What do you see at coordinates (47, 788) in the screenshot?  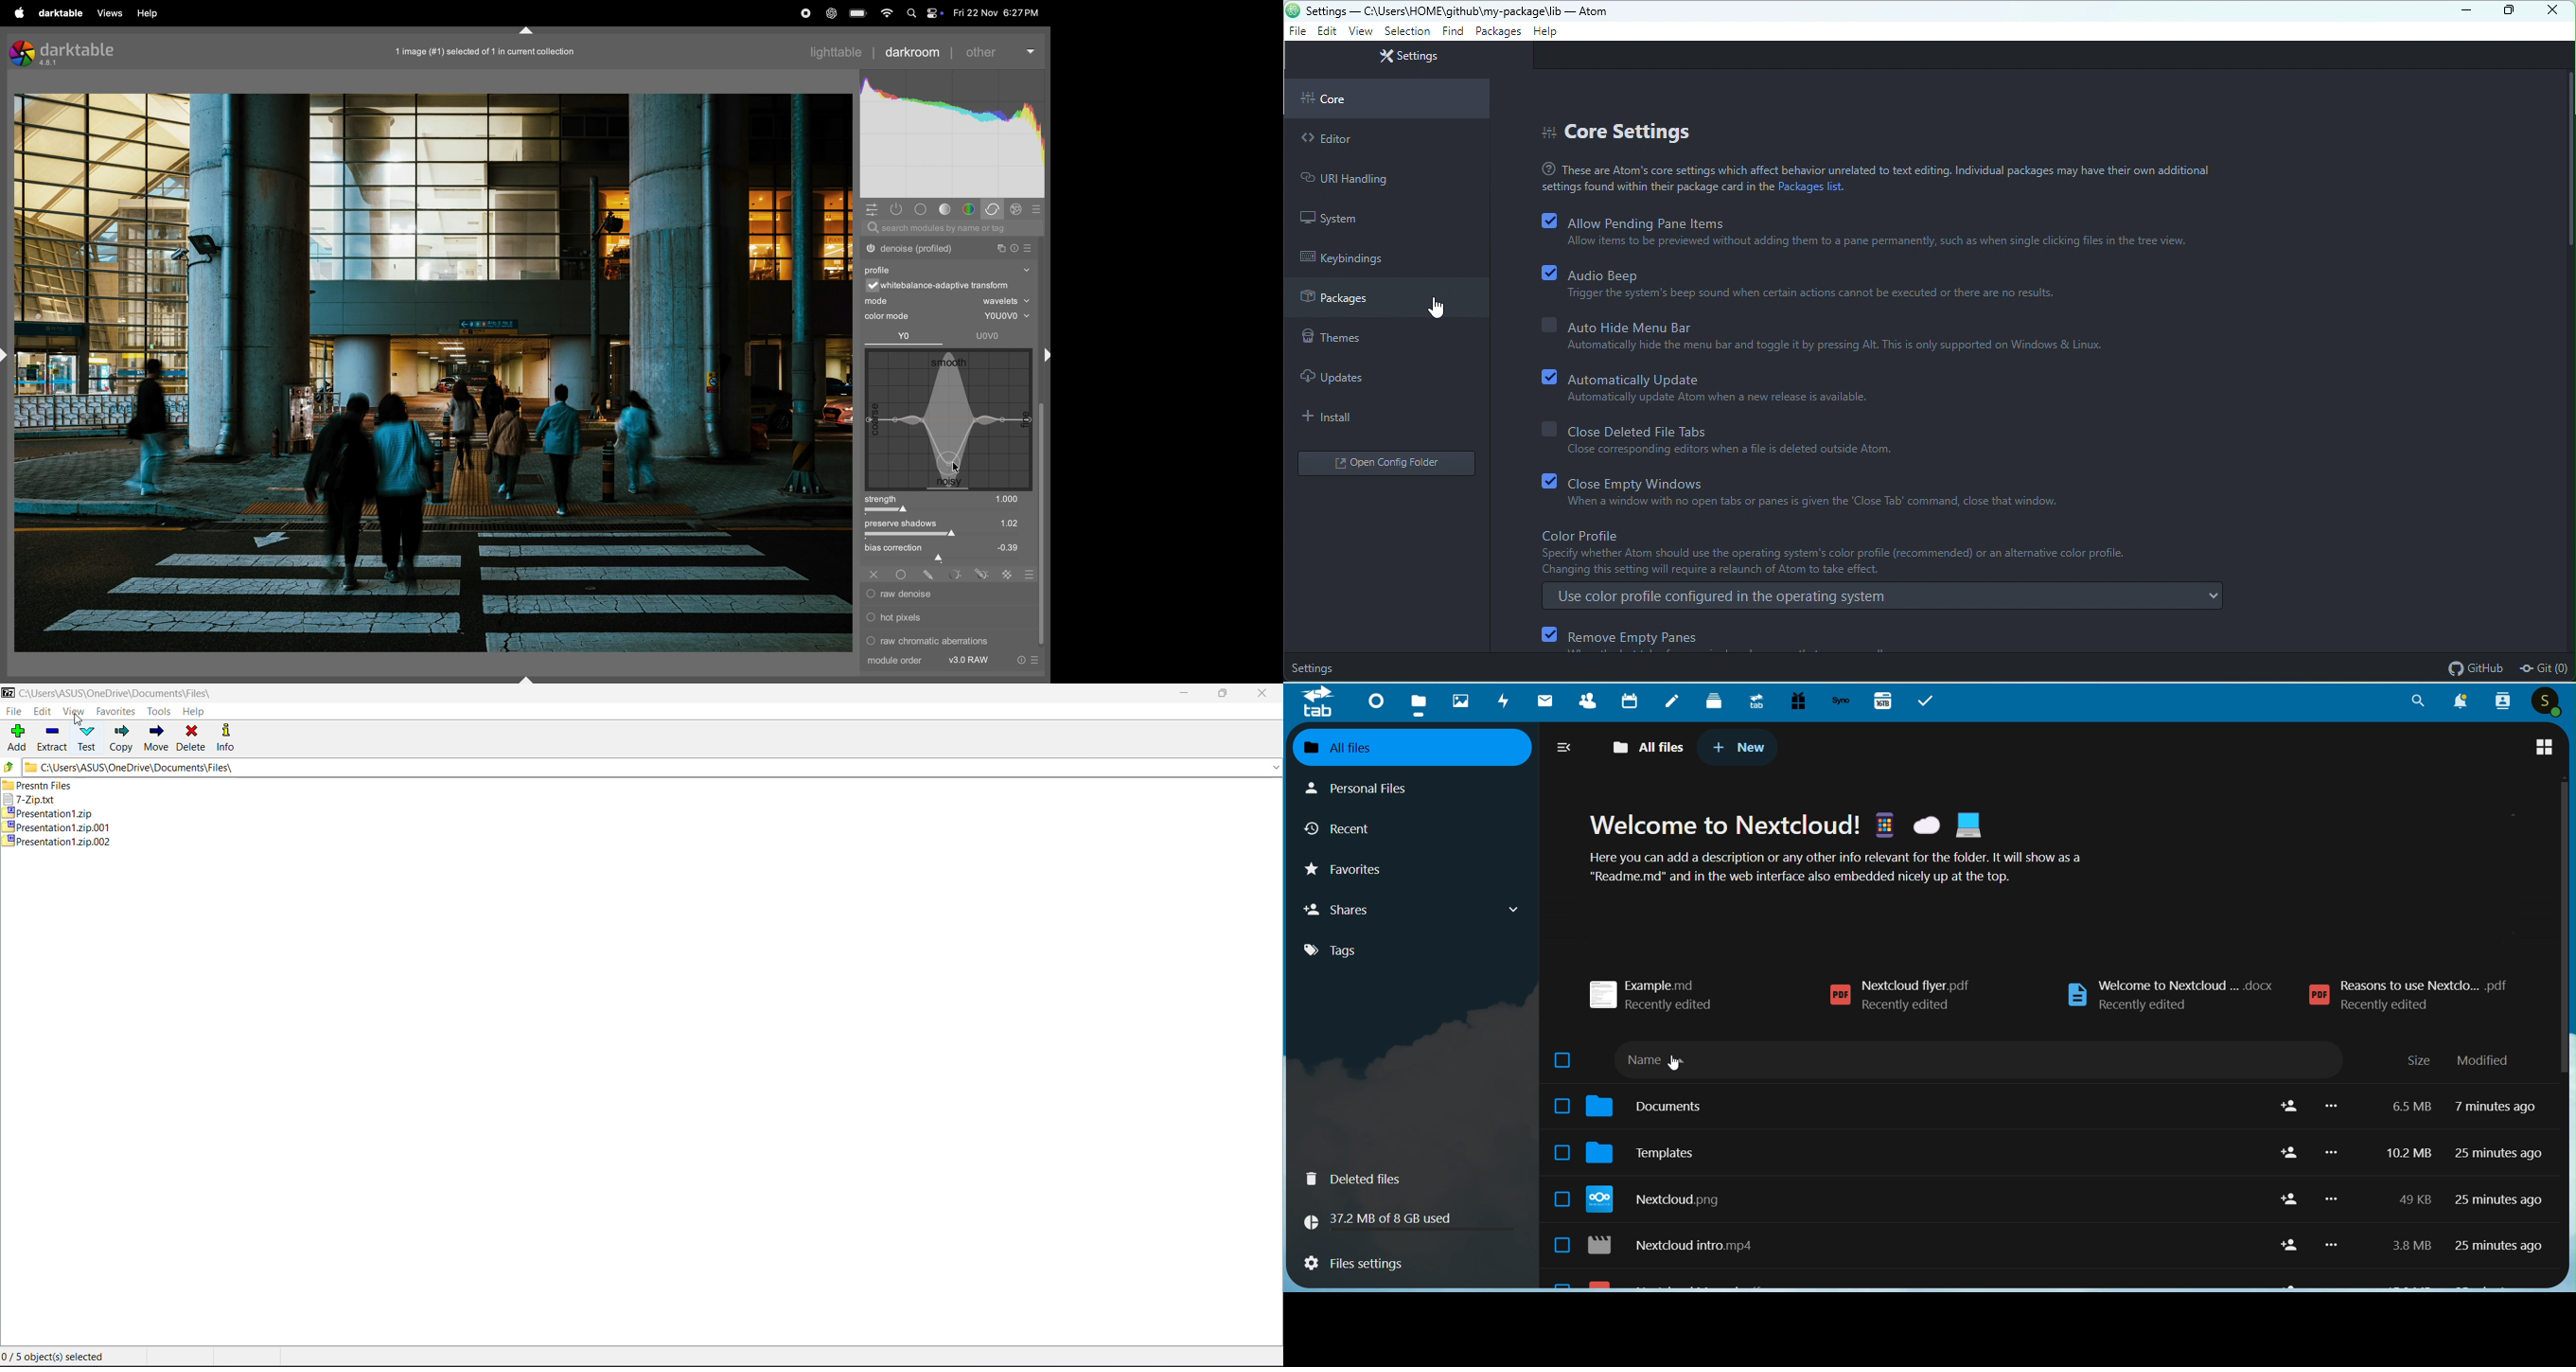 I see `presntn files` at bounding box center [47, 788].